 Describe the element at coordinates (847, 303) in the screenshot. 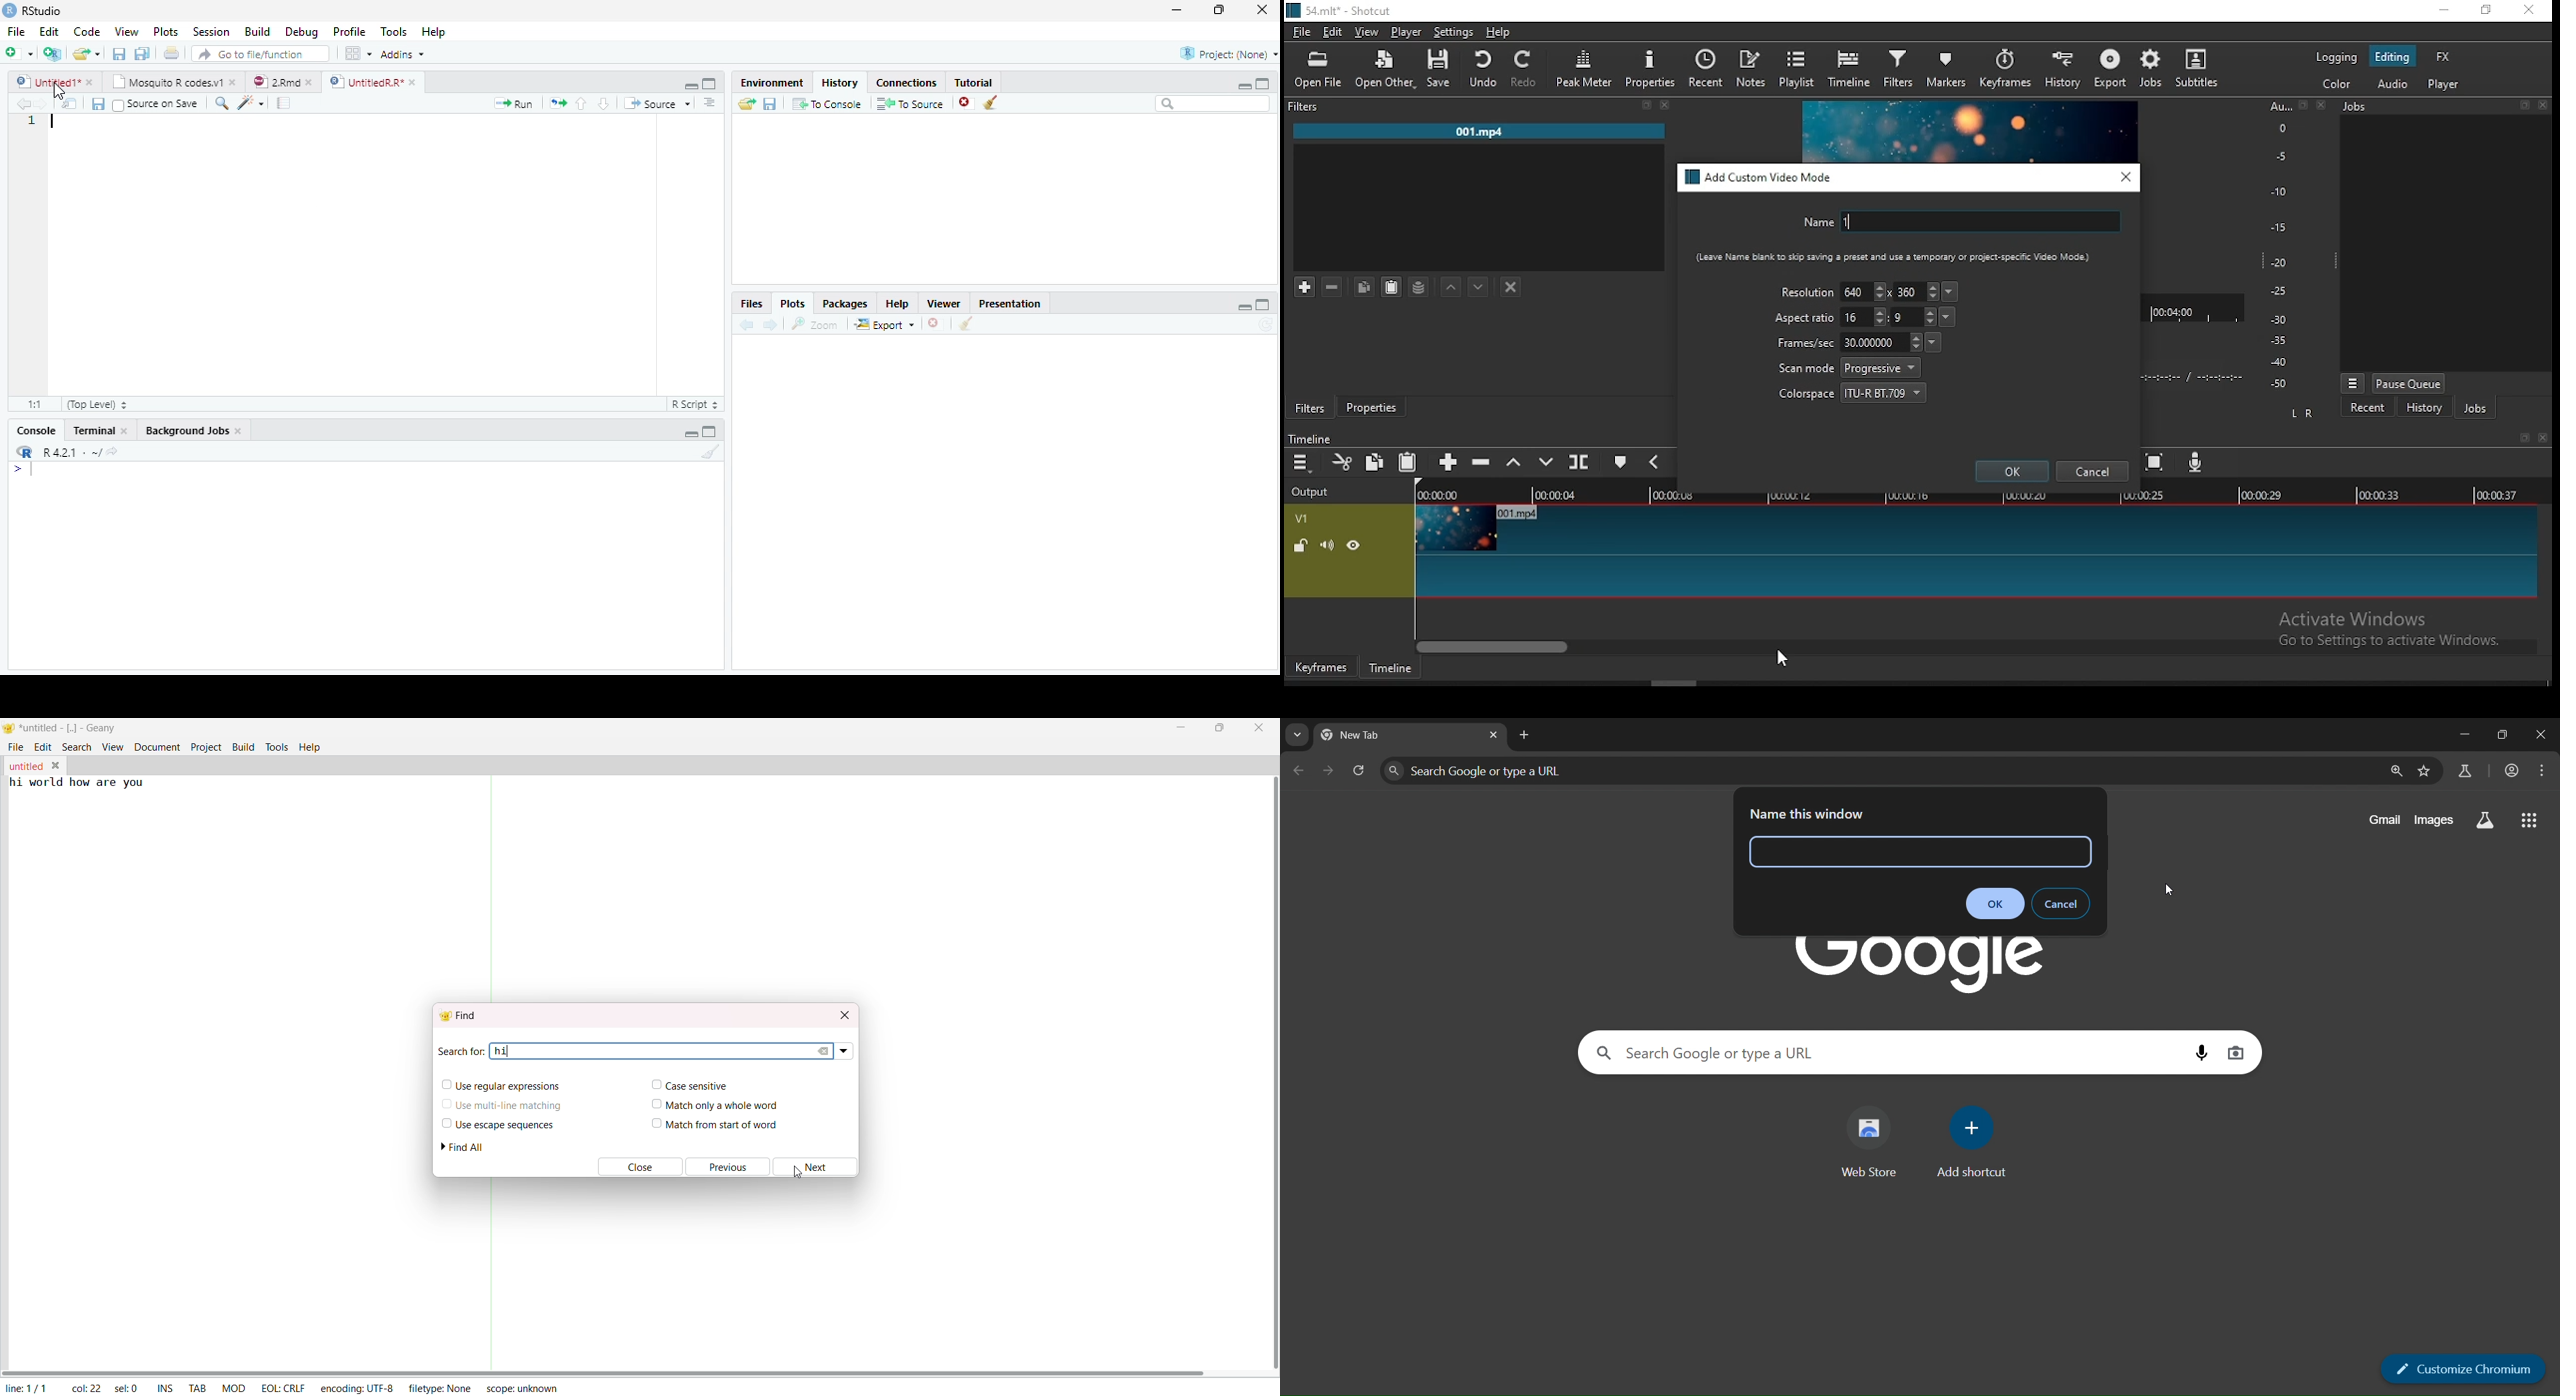

I see `Packages` at that location.